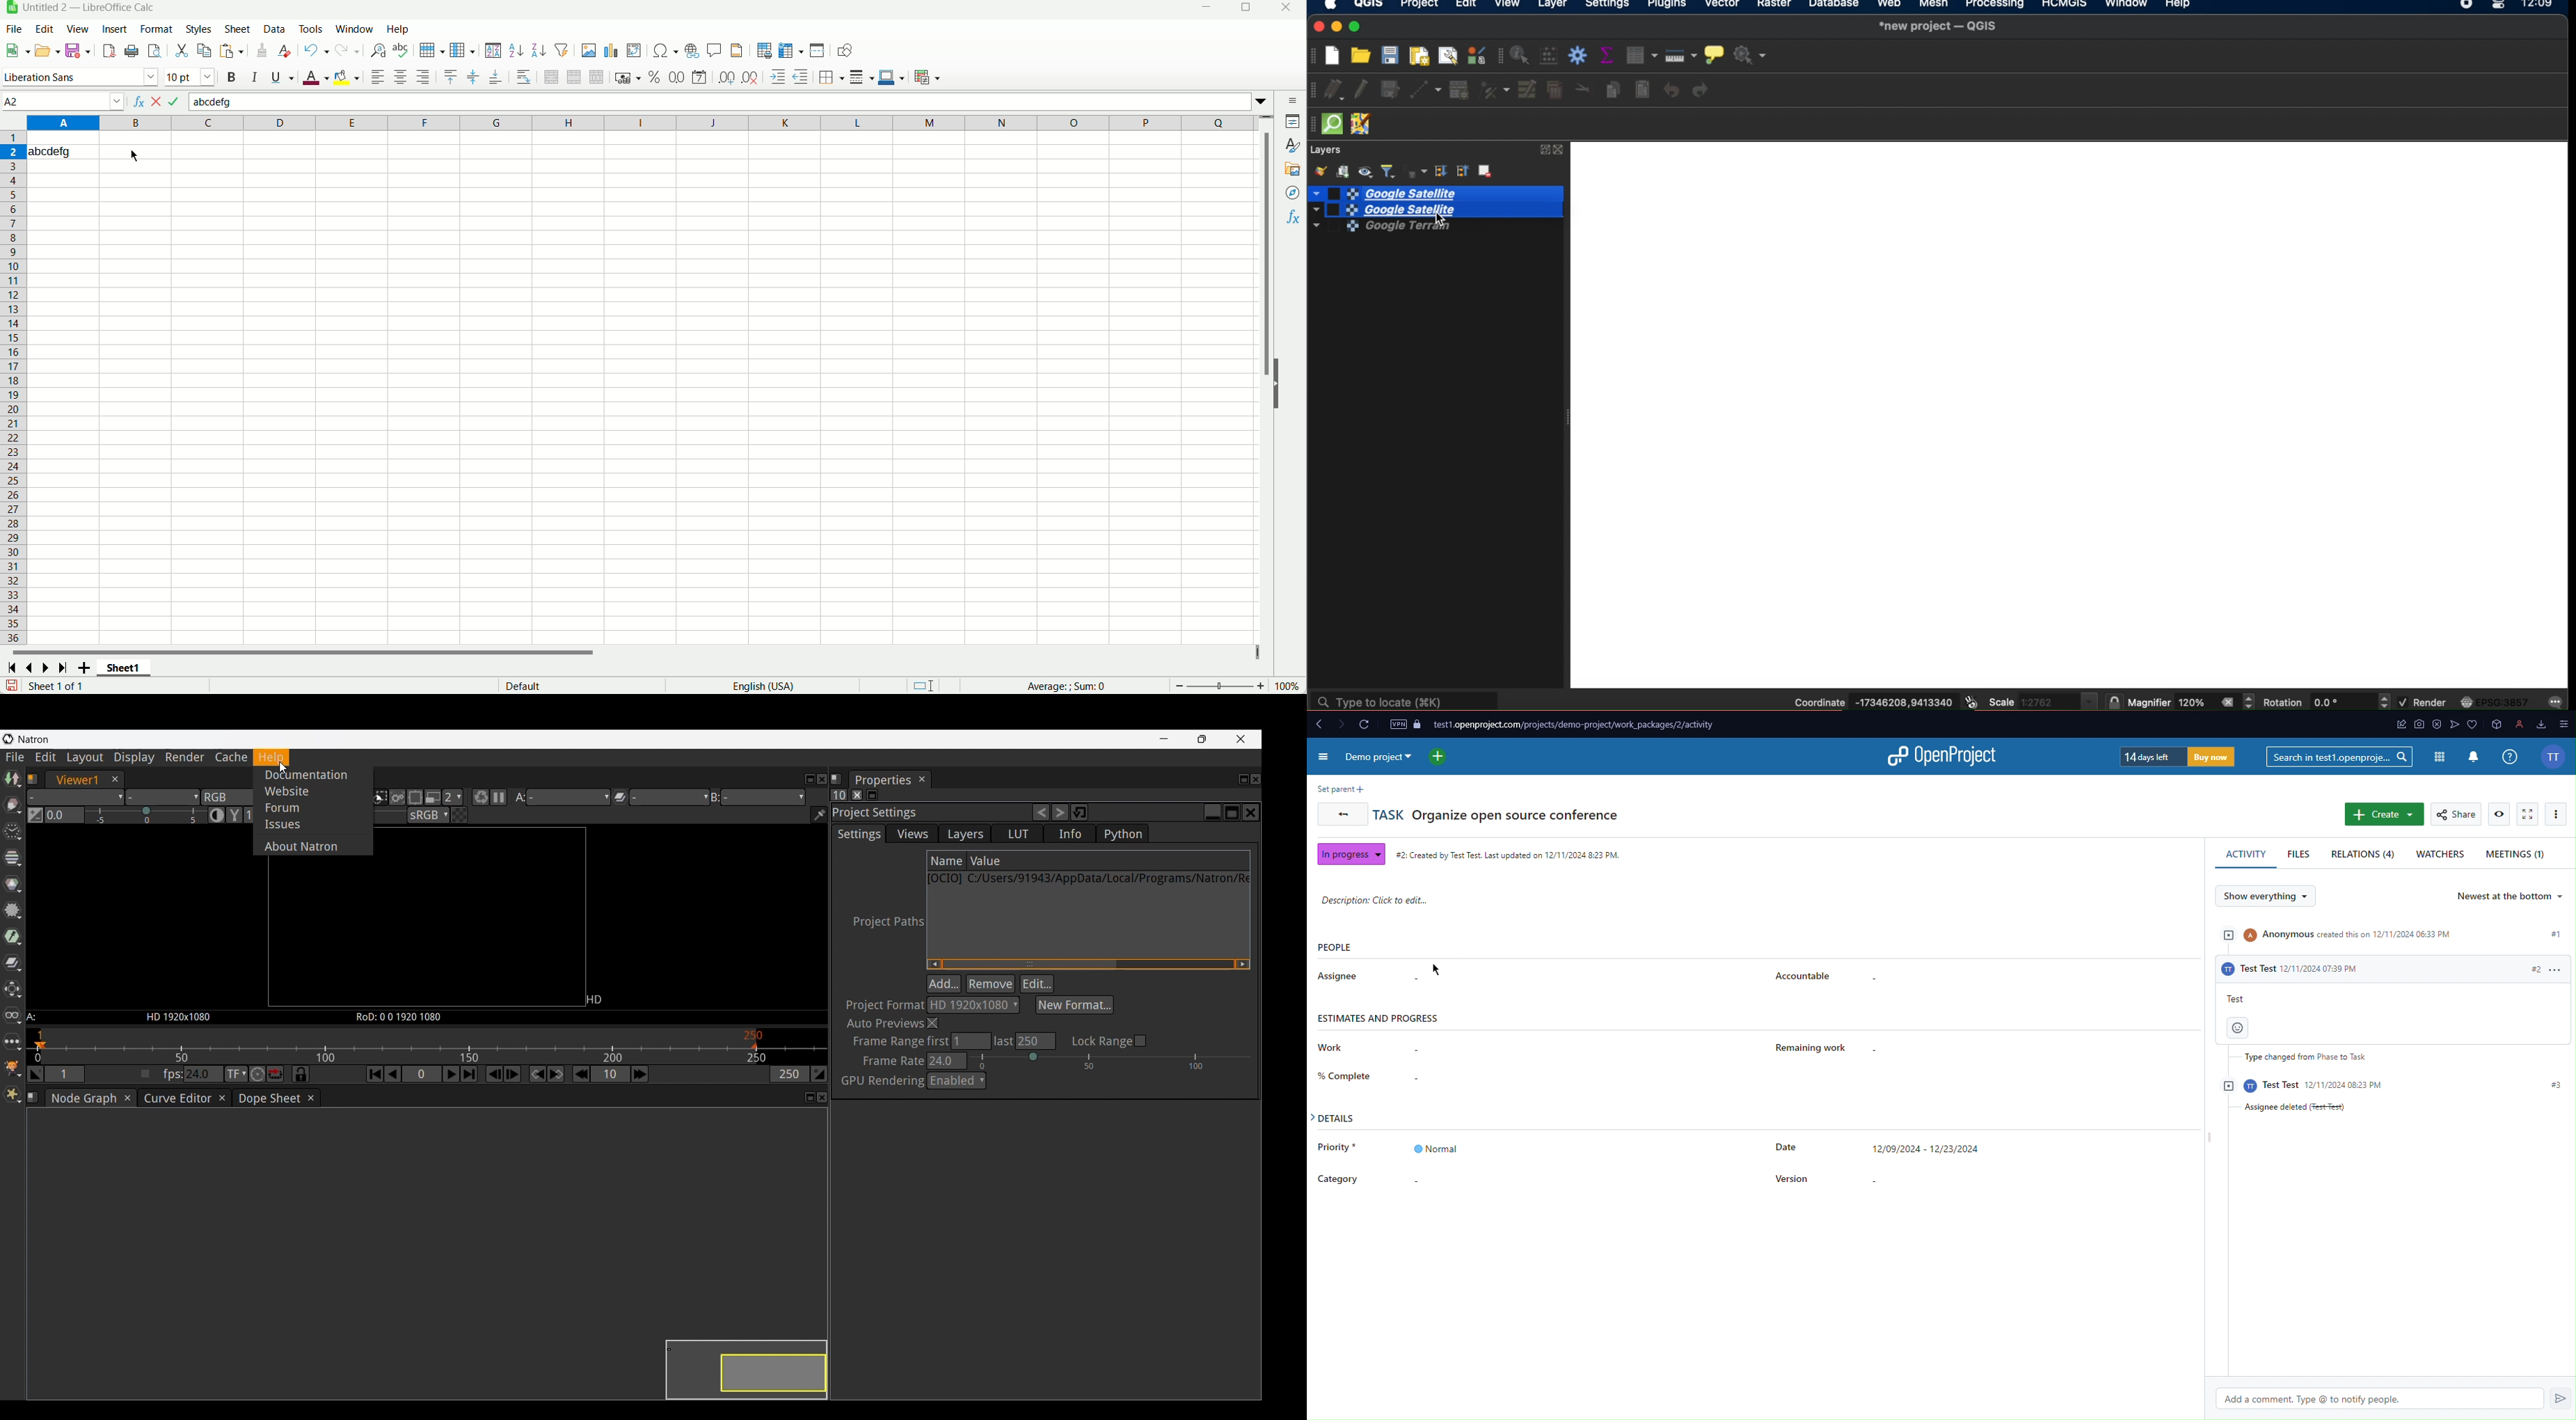 The image size is (2576, 1428). I want to click on Synchronize current frame range with dope sheet and curve editor, so click(301, 1074).